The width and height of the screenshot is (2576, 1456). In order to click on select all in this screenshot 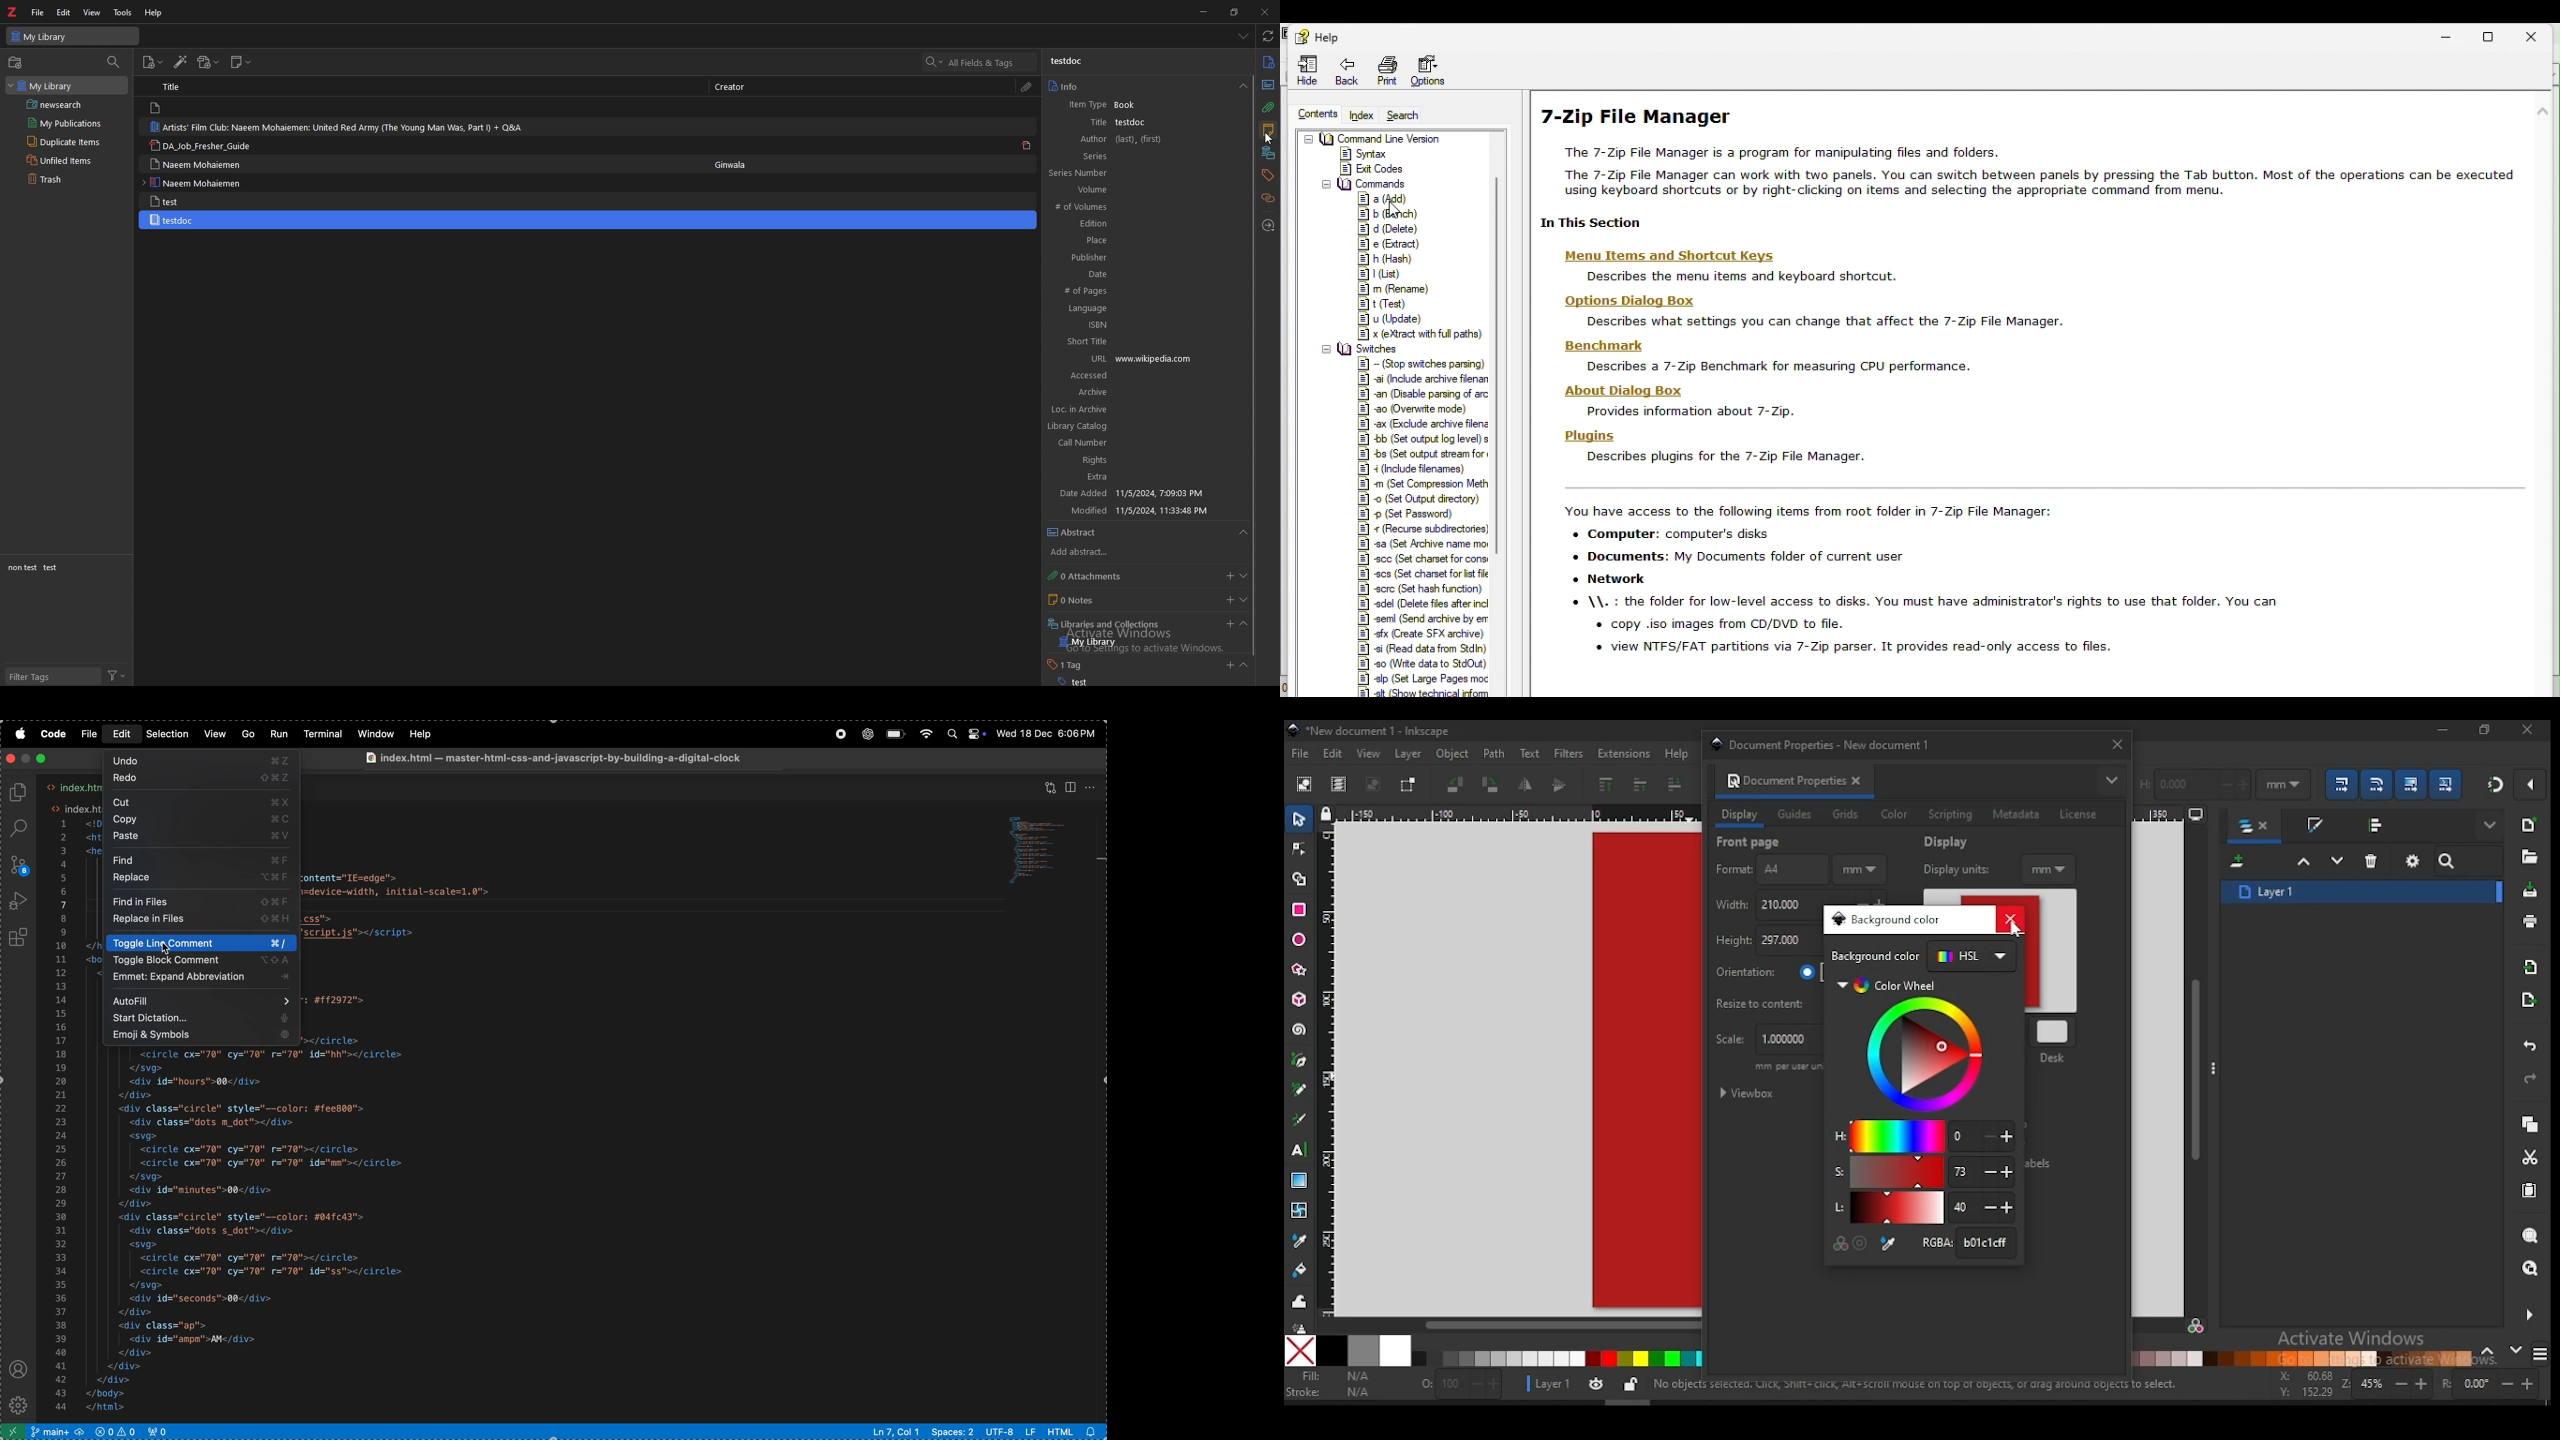, I will do `click(1306, 783)`.